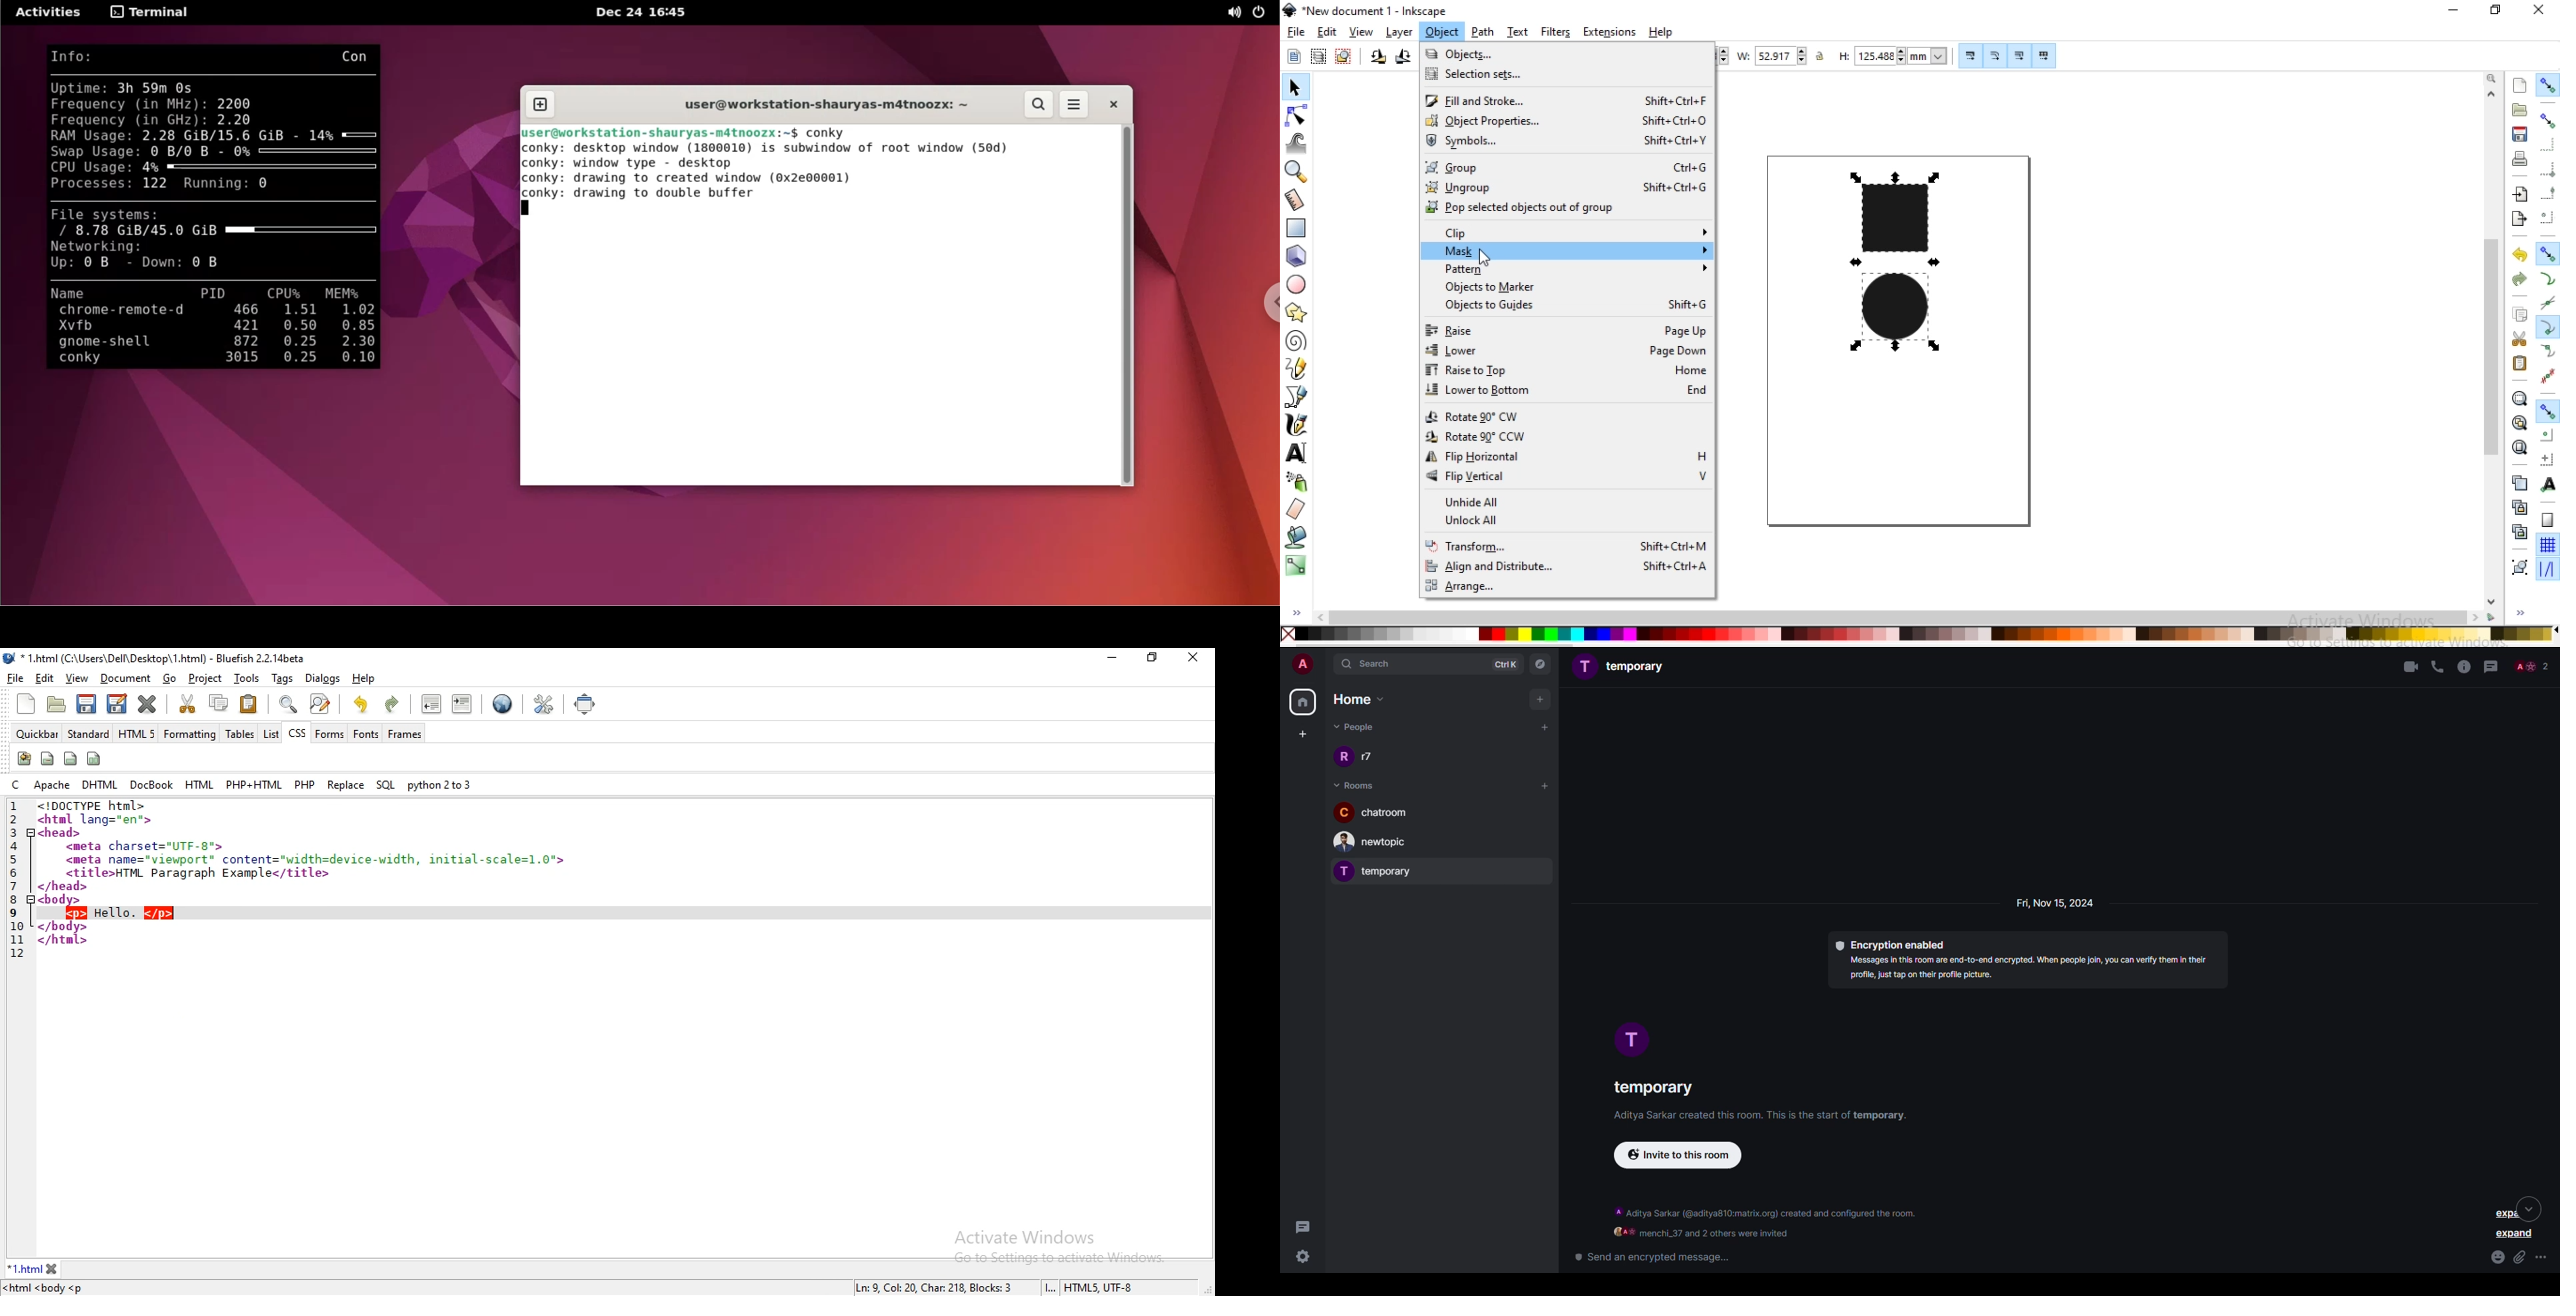  Describe the element at coordinates (2018, 56) in the screenshot. I see `move gradients along with objects` at that location.